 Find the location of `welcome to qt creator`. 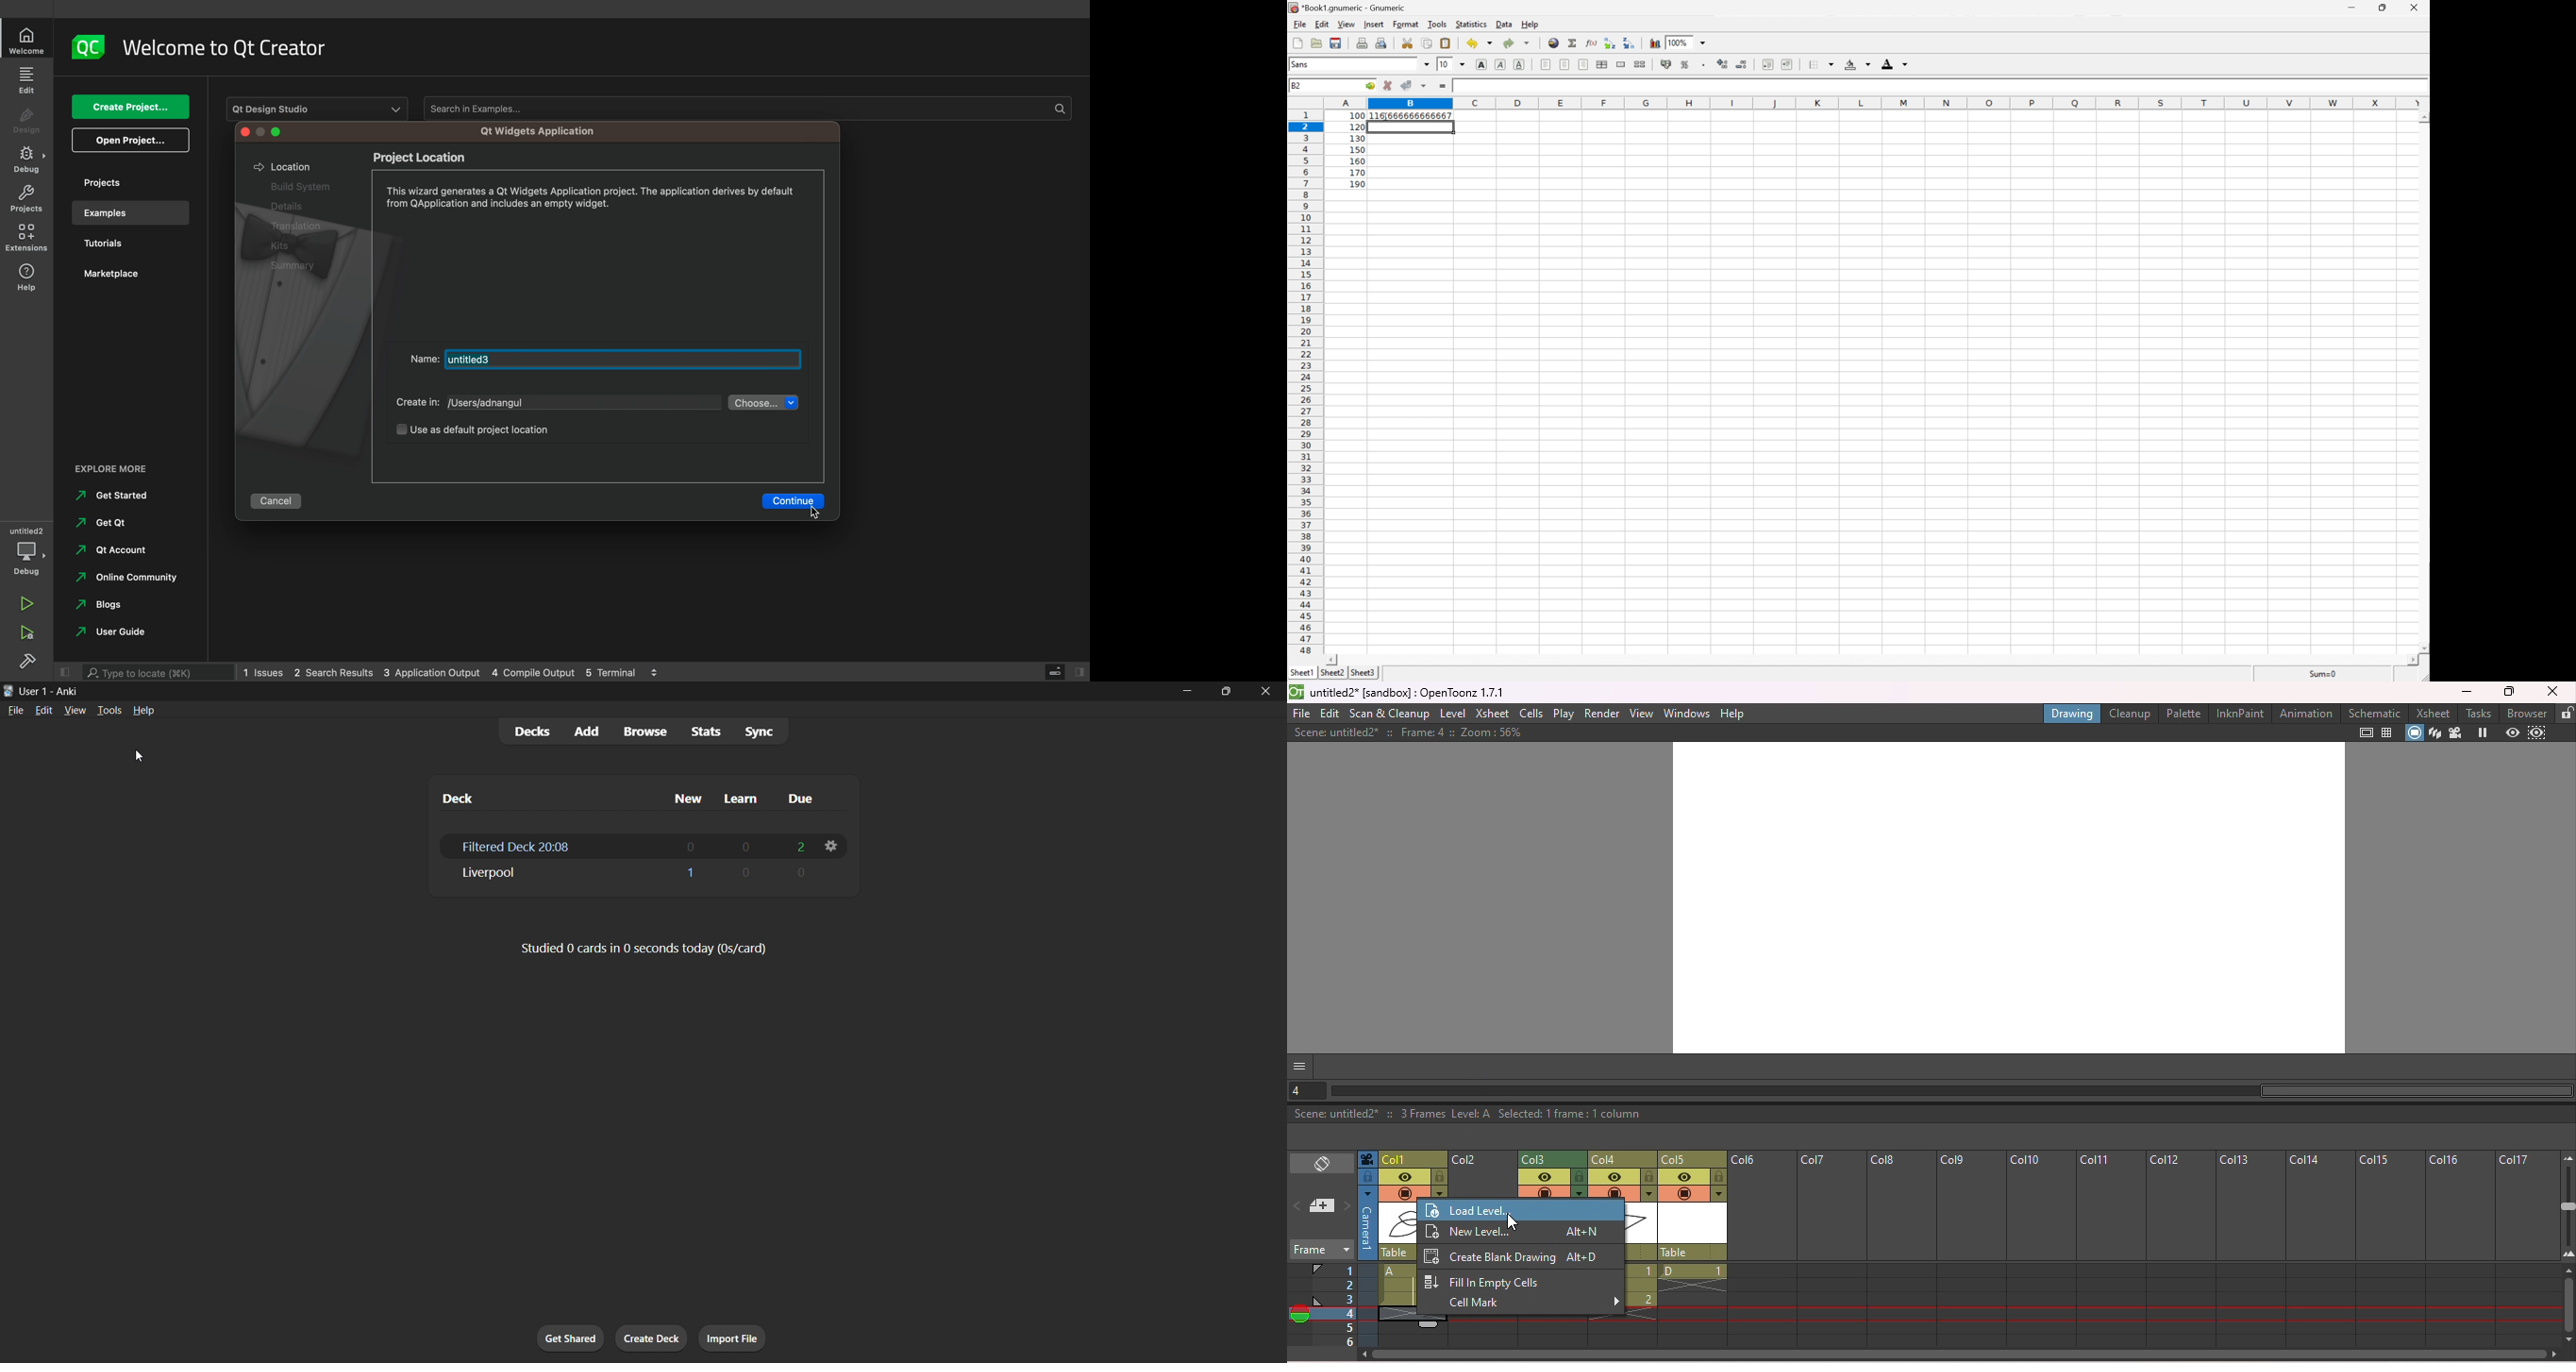

welcome to qt creator is located at coordinates (232, 48).